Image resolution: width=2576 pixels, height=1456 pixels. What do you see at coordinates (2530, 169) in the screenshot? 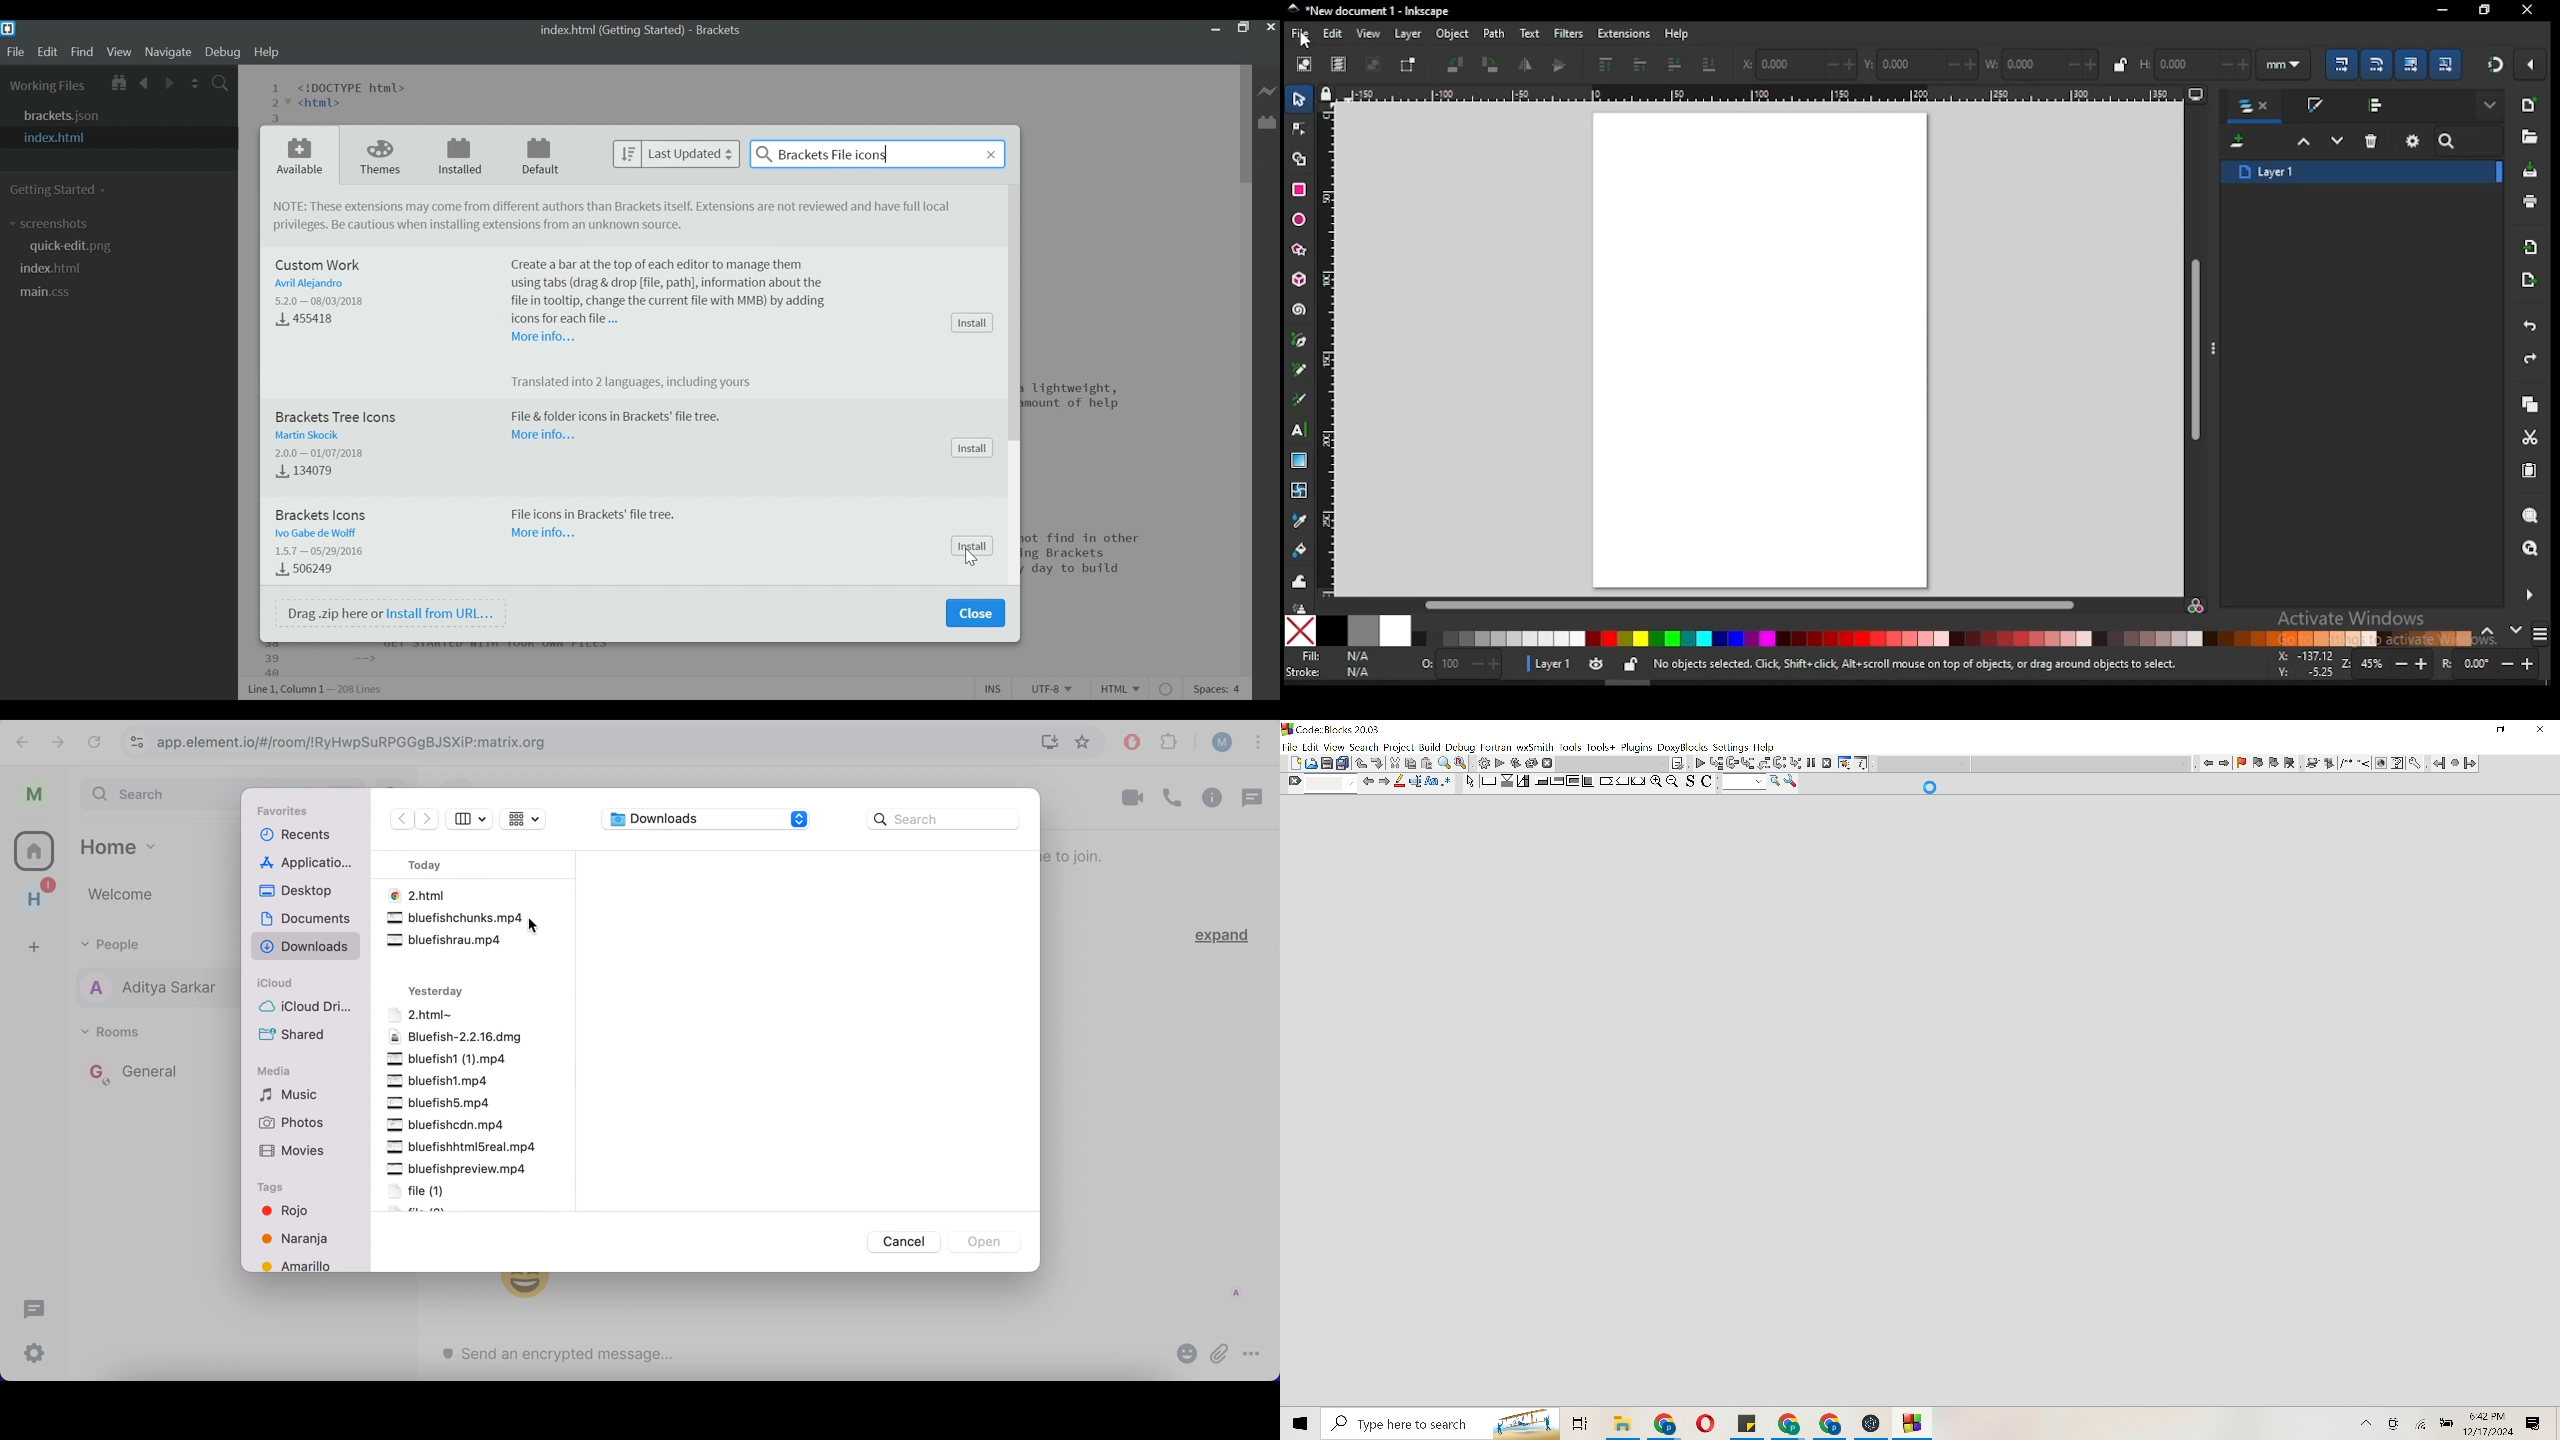
I see `save` at bounding box center [2530, 169].